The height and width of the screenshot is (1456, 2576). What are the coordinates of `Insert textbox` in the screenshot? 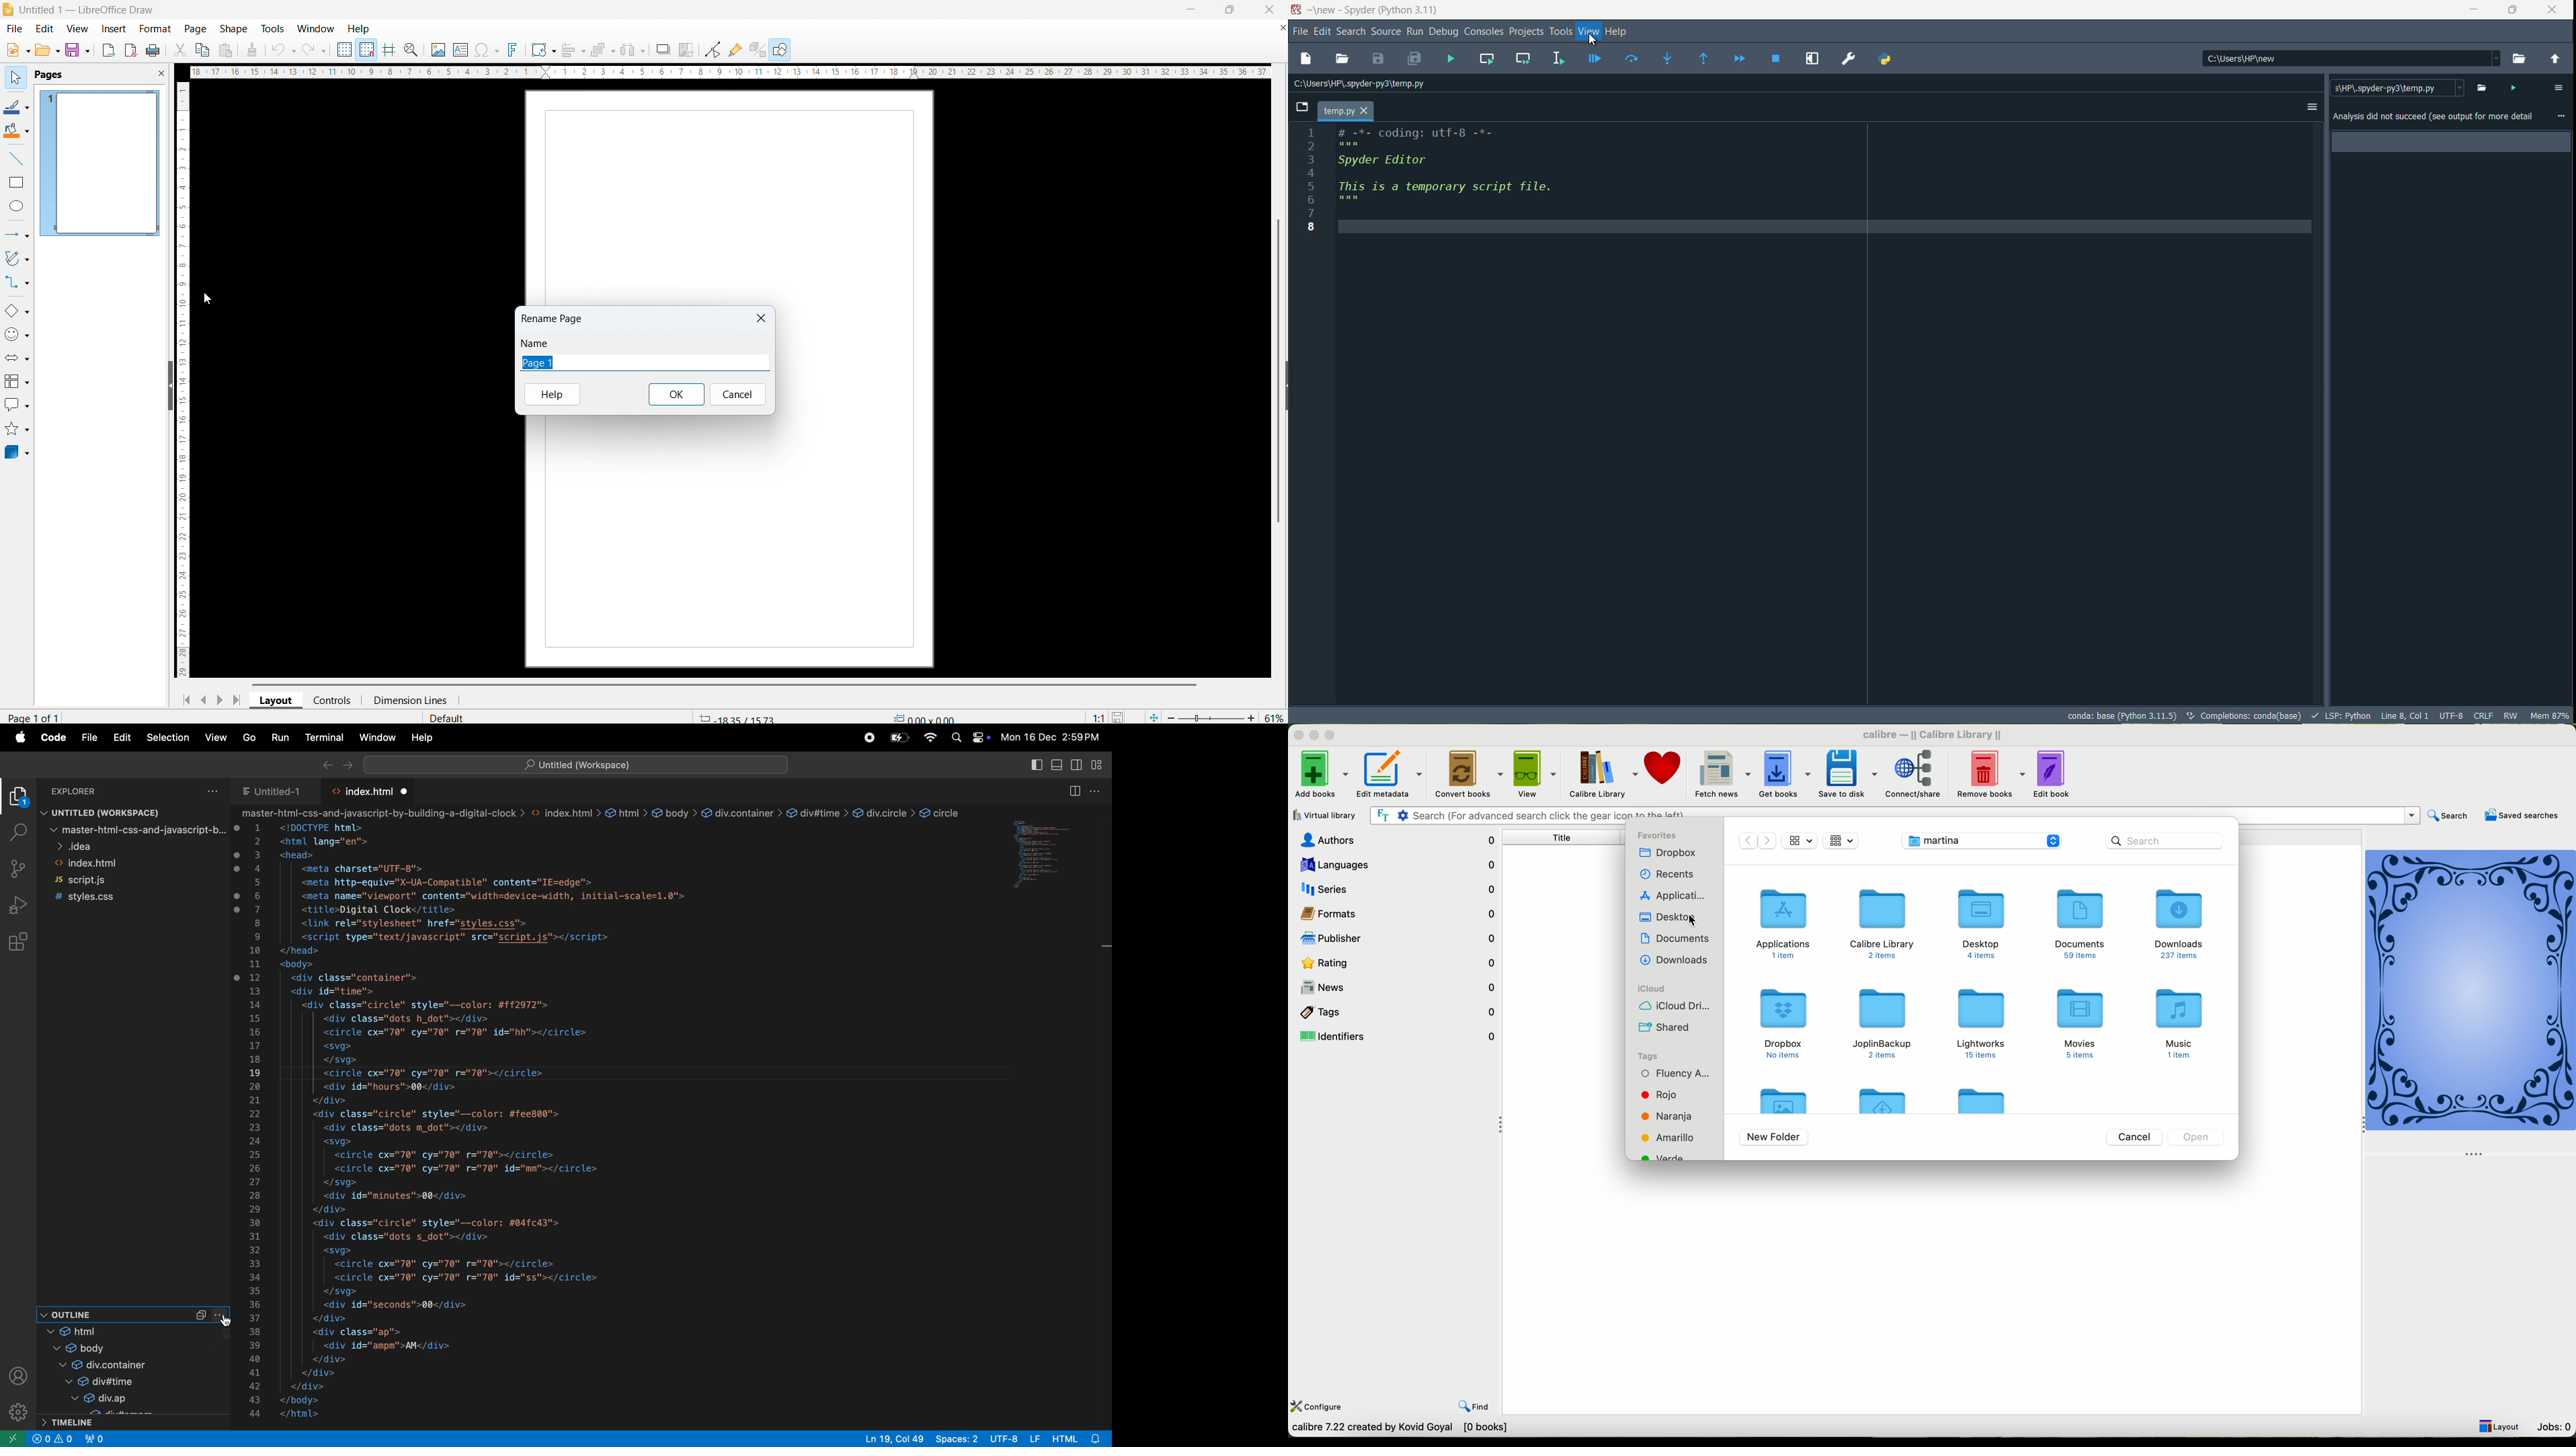 It's located at (461, 50).